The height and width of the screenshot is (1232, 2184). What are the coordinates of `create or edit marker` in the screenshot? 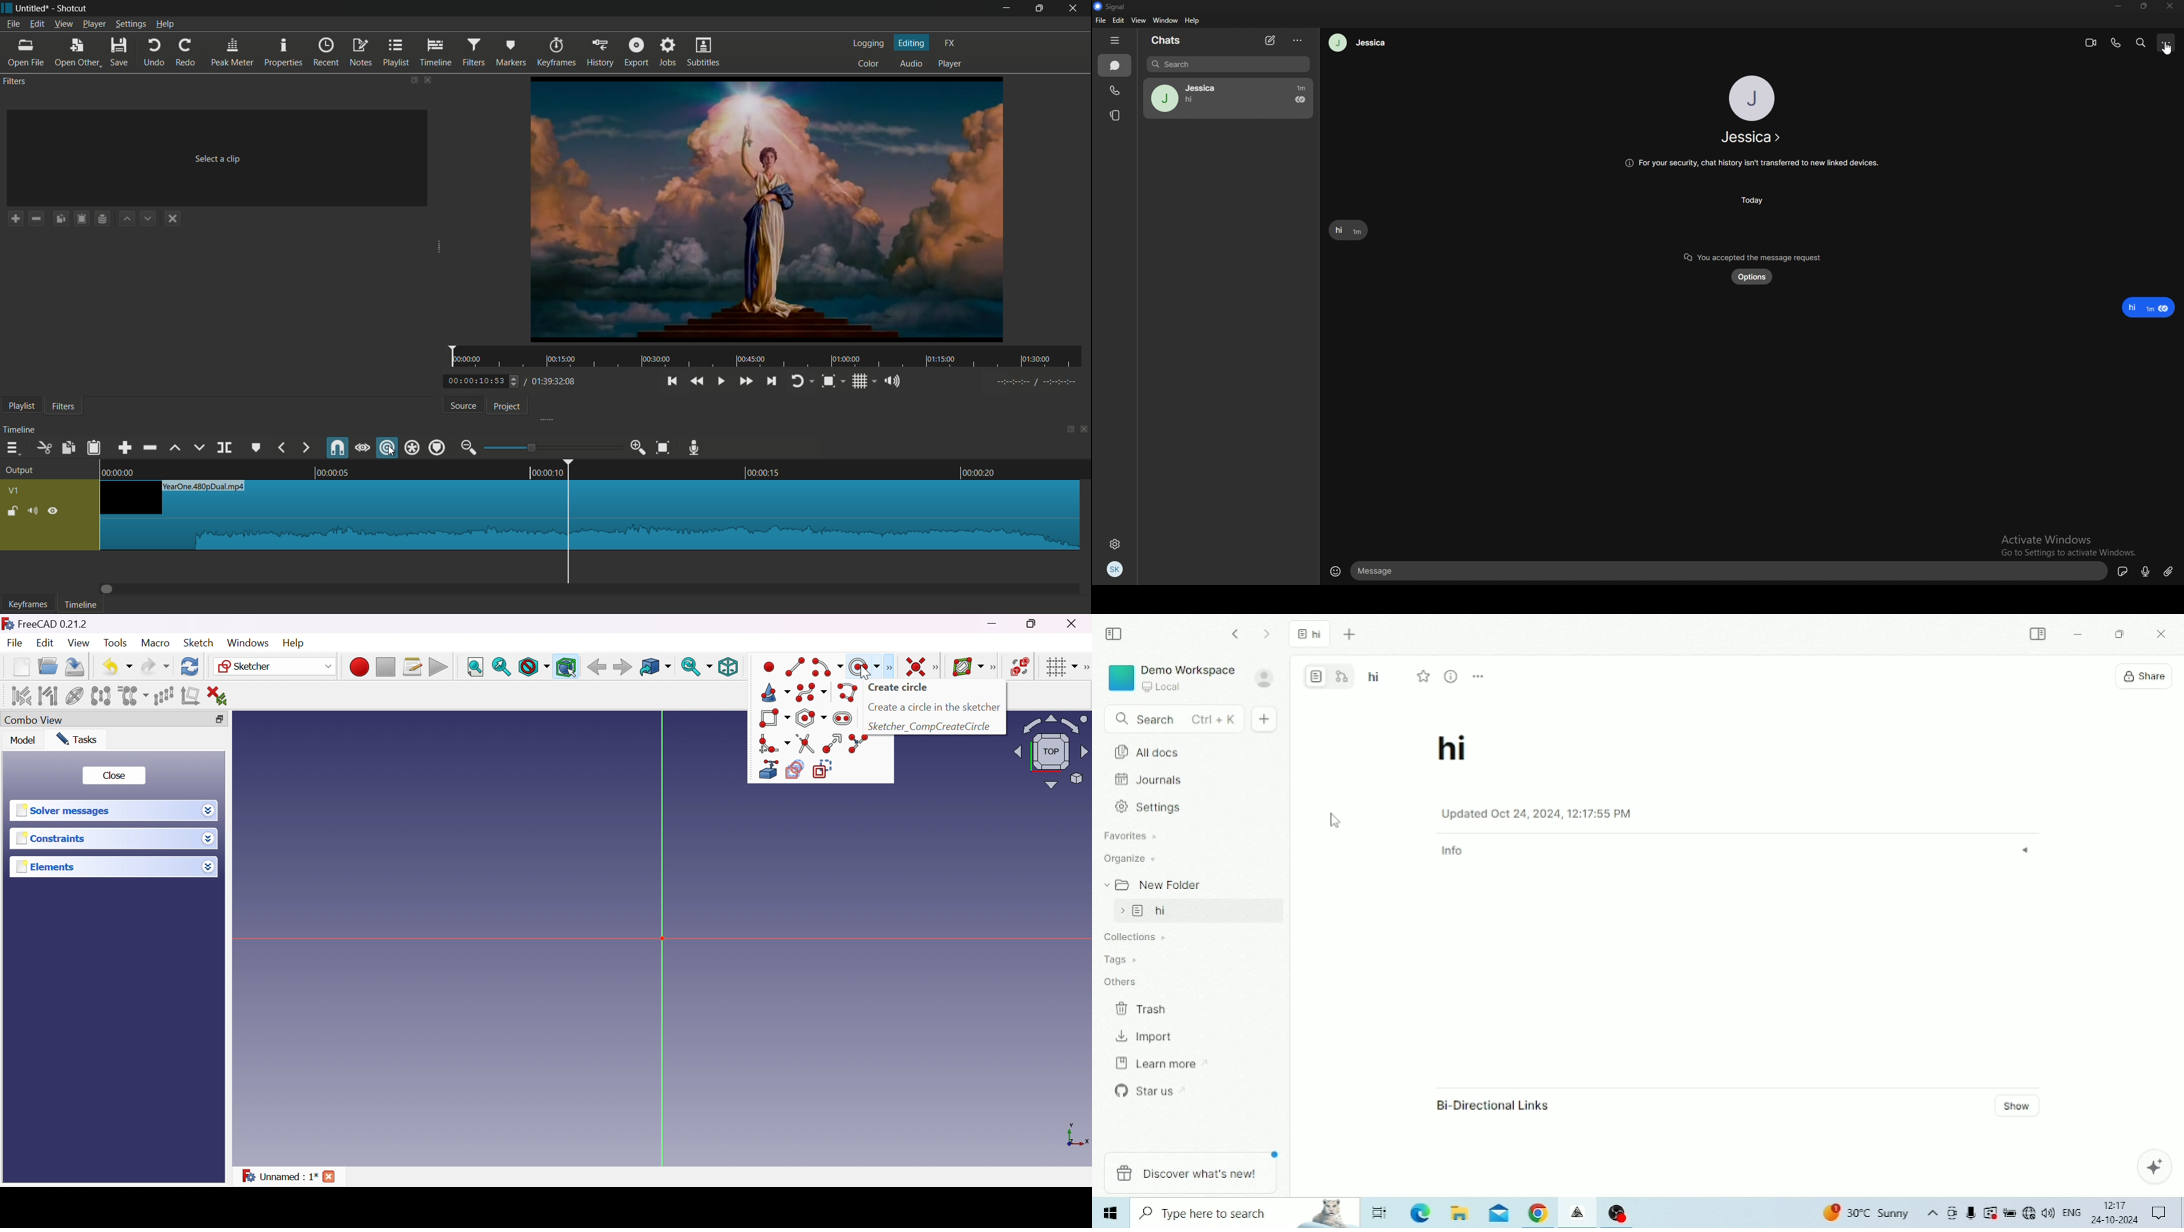 It's located at (254, 447).